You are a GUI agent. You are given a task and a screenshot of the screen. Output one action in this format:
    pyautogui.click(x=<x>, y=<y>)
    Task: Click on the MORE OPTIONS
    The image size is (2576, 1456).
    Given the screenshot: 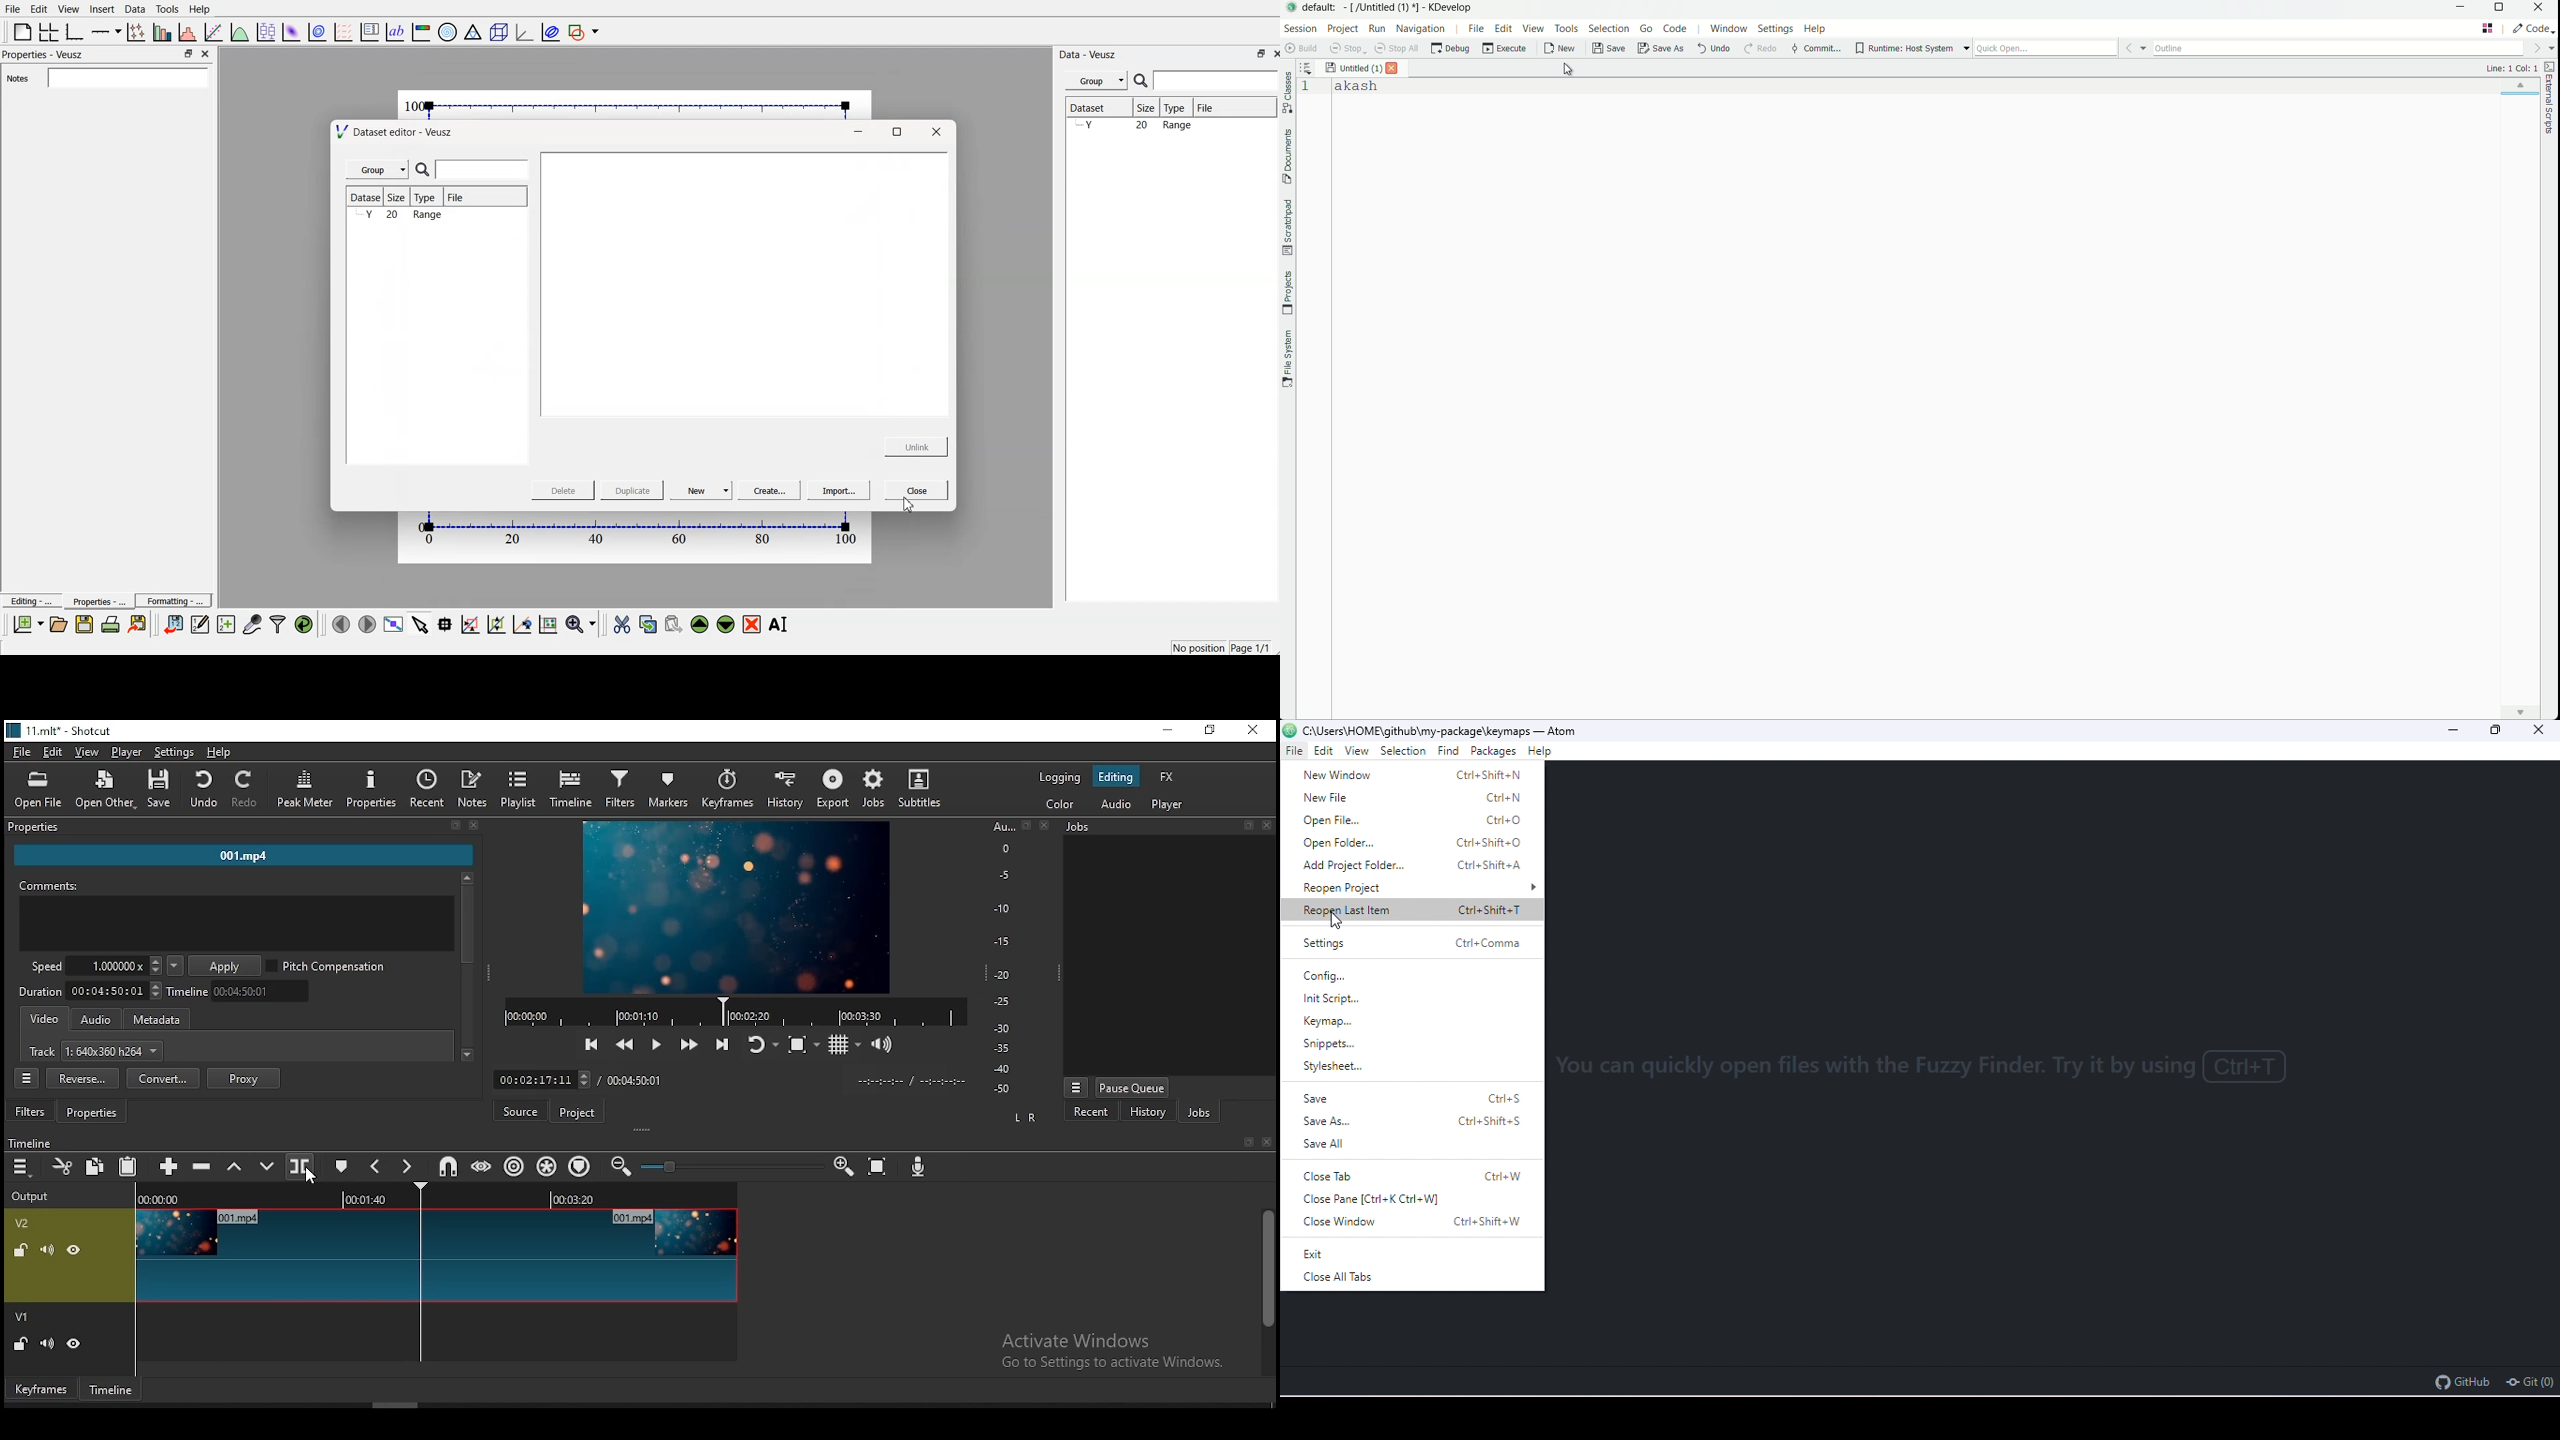 What is the action you would take?
    pyautogui.click(x=1075, y=1086)
    